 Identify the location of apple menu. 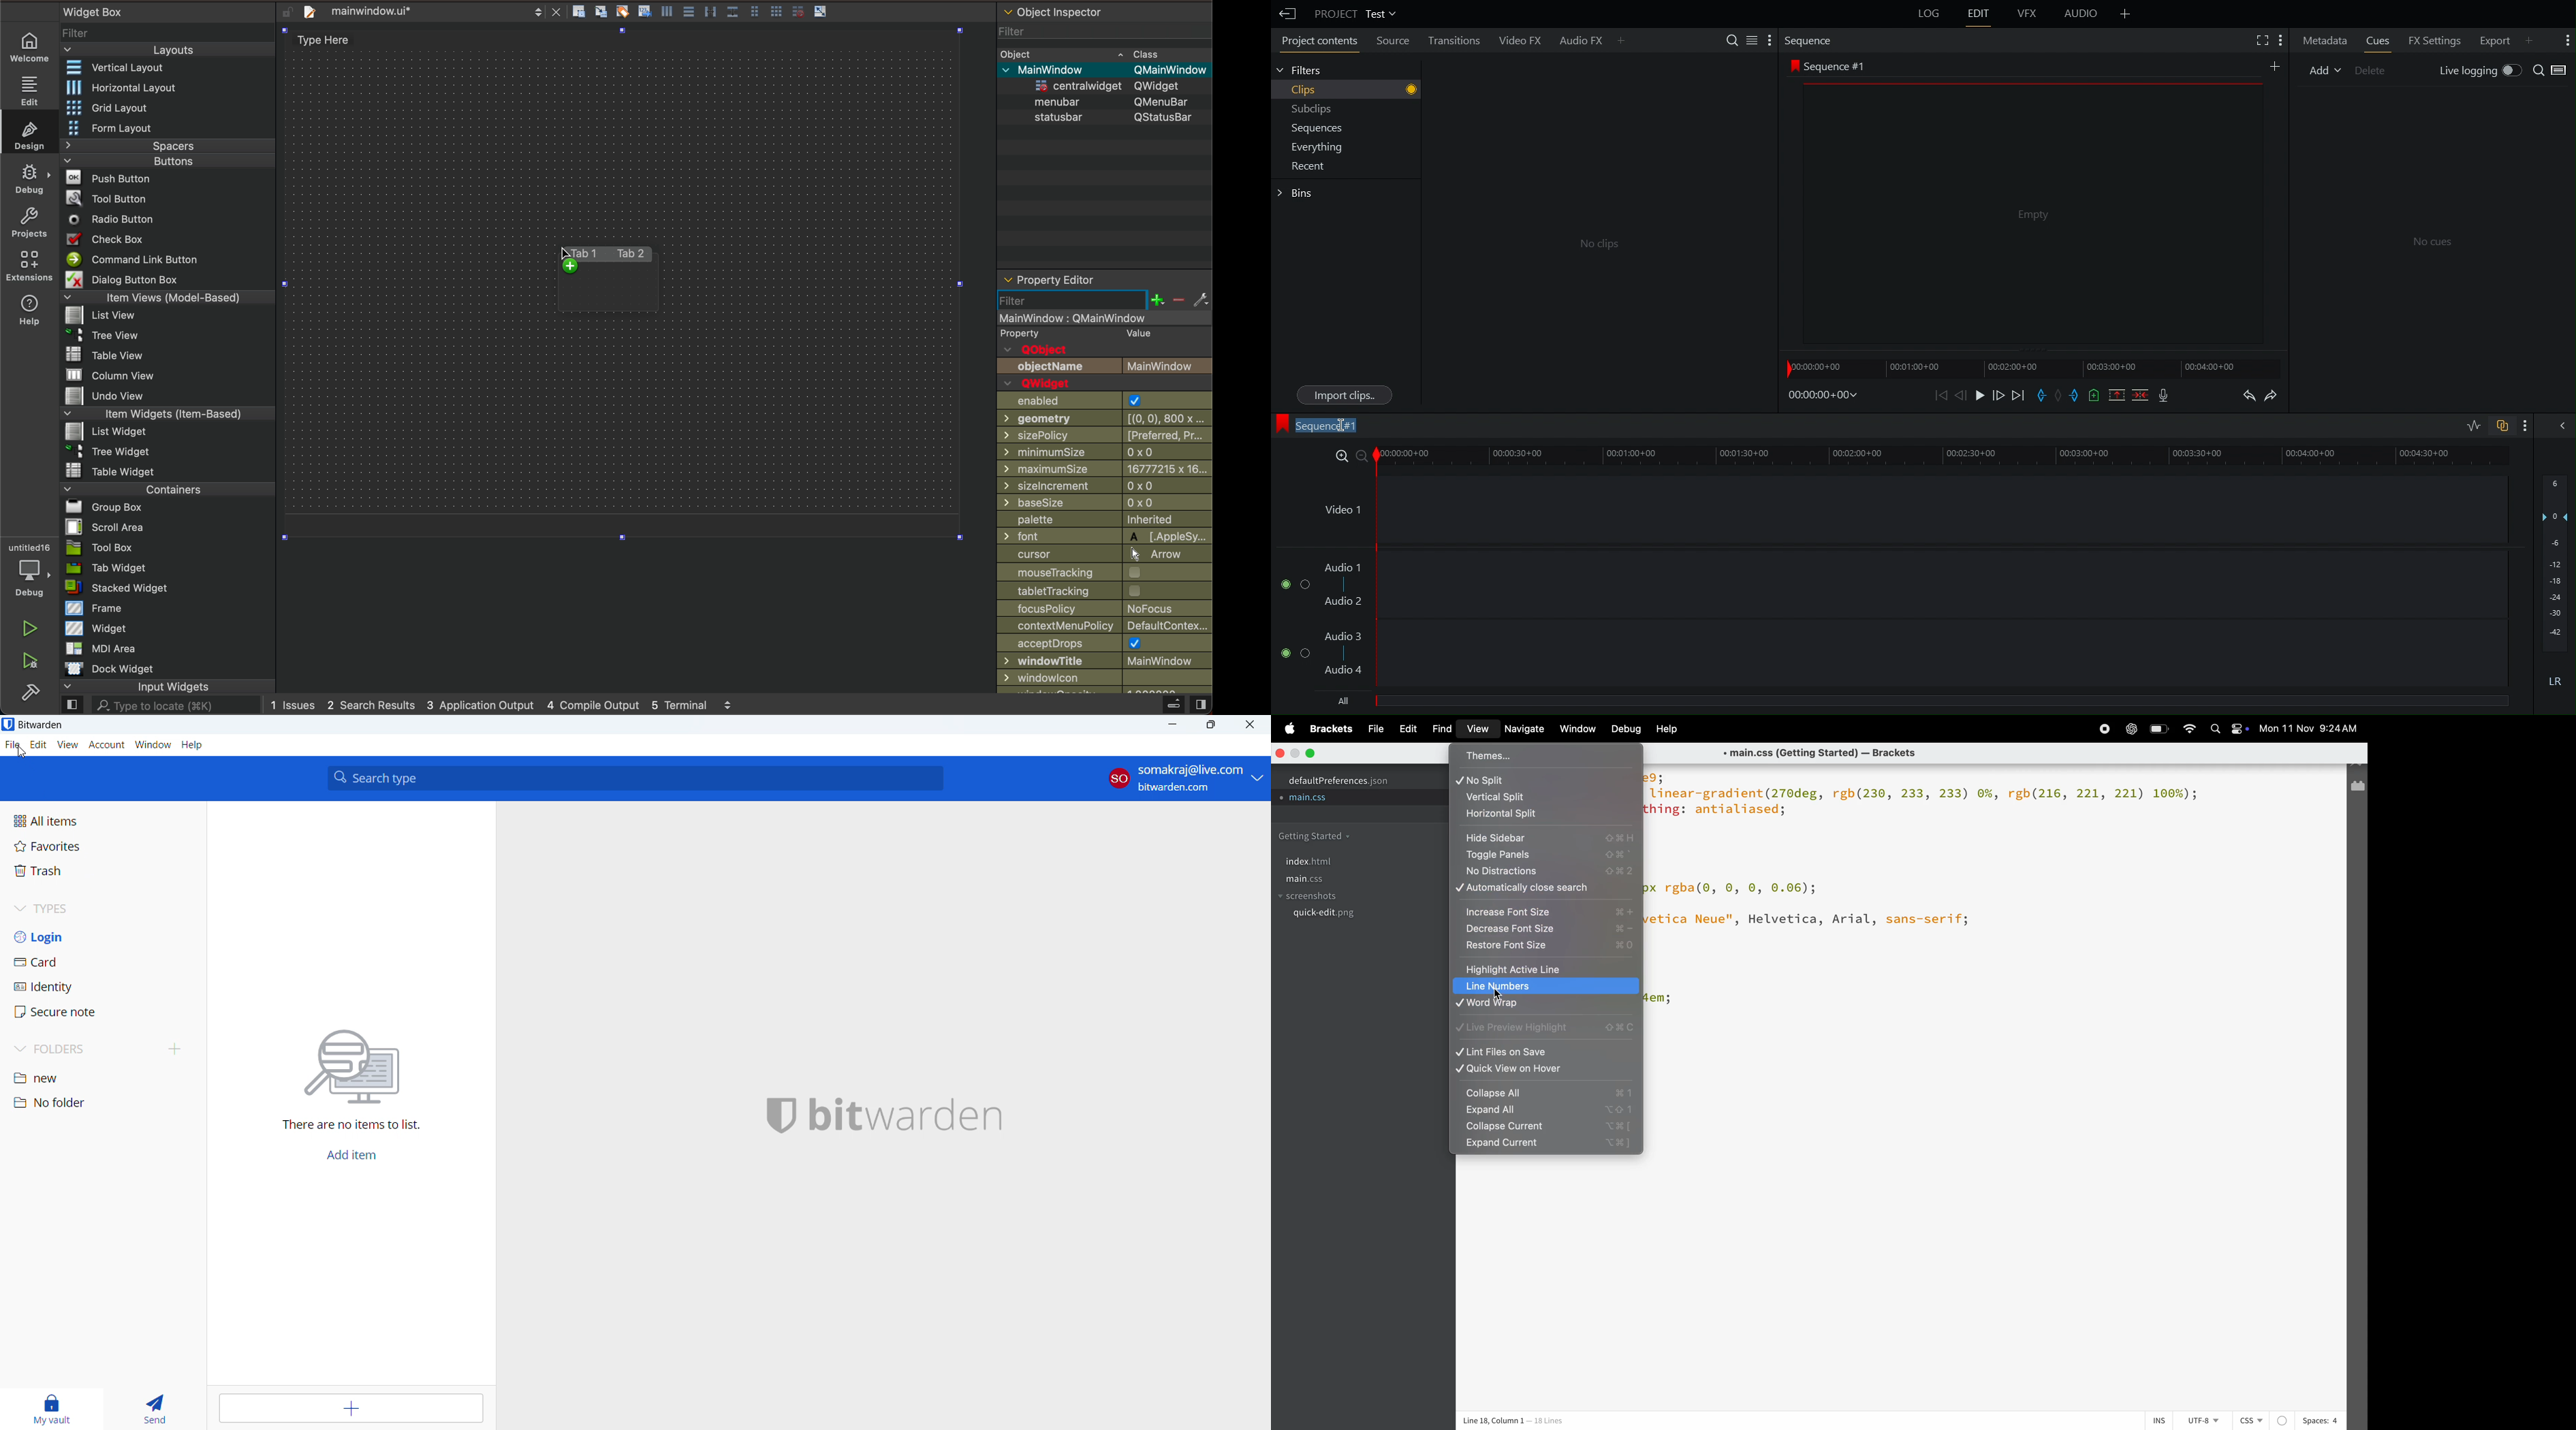
(1284, 727).